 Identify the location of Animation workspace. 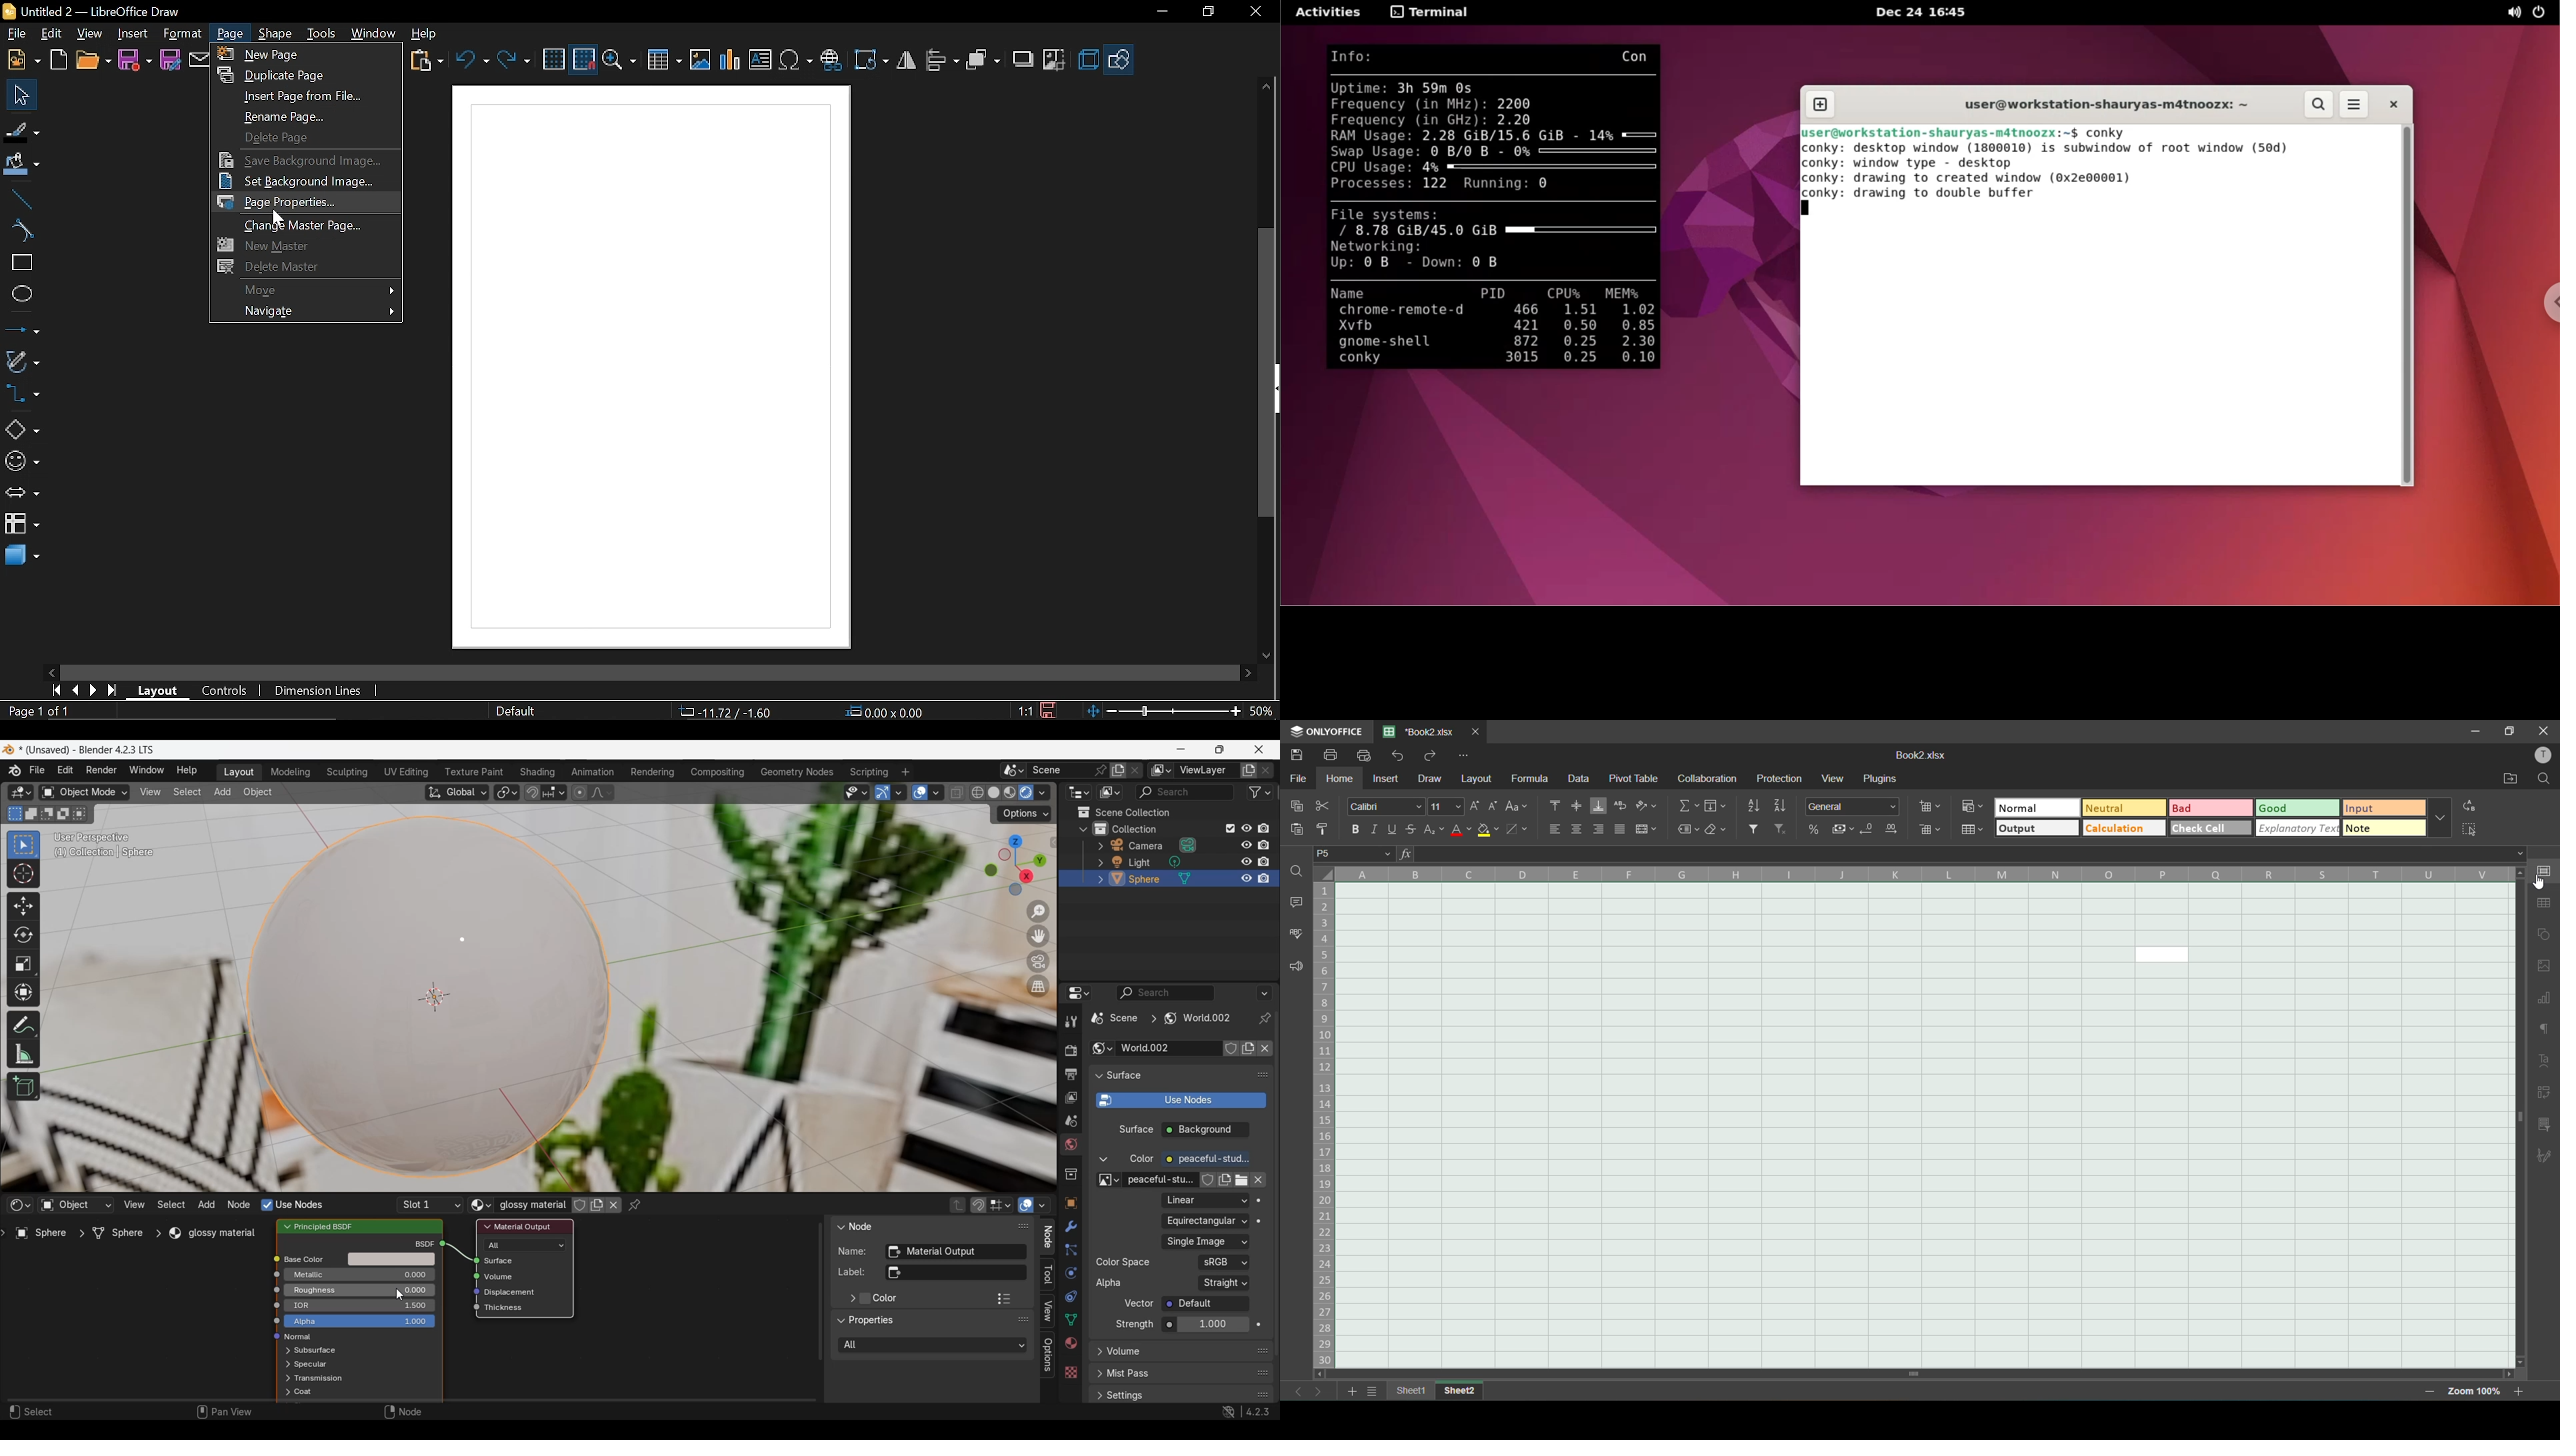
(594, 771).